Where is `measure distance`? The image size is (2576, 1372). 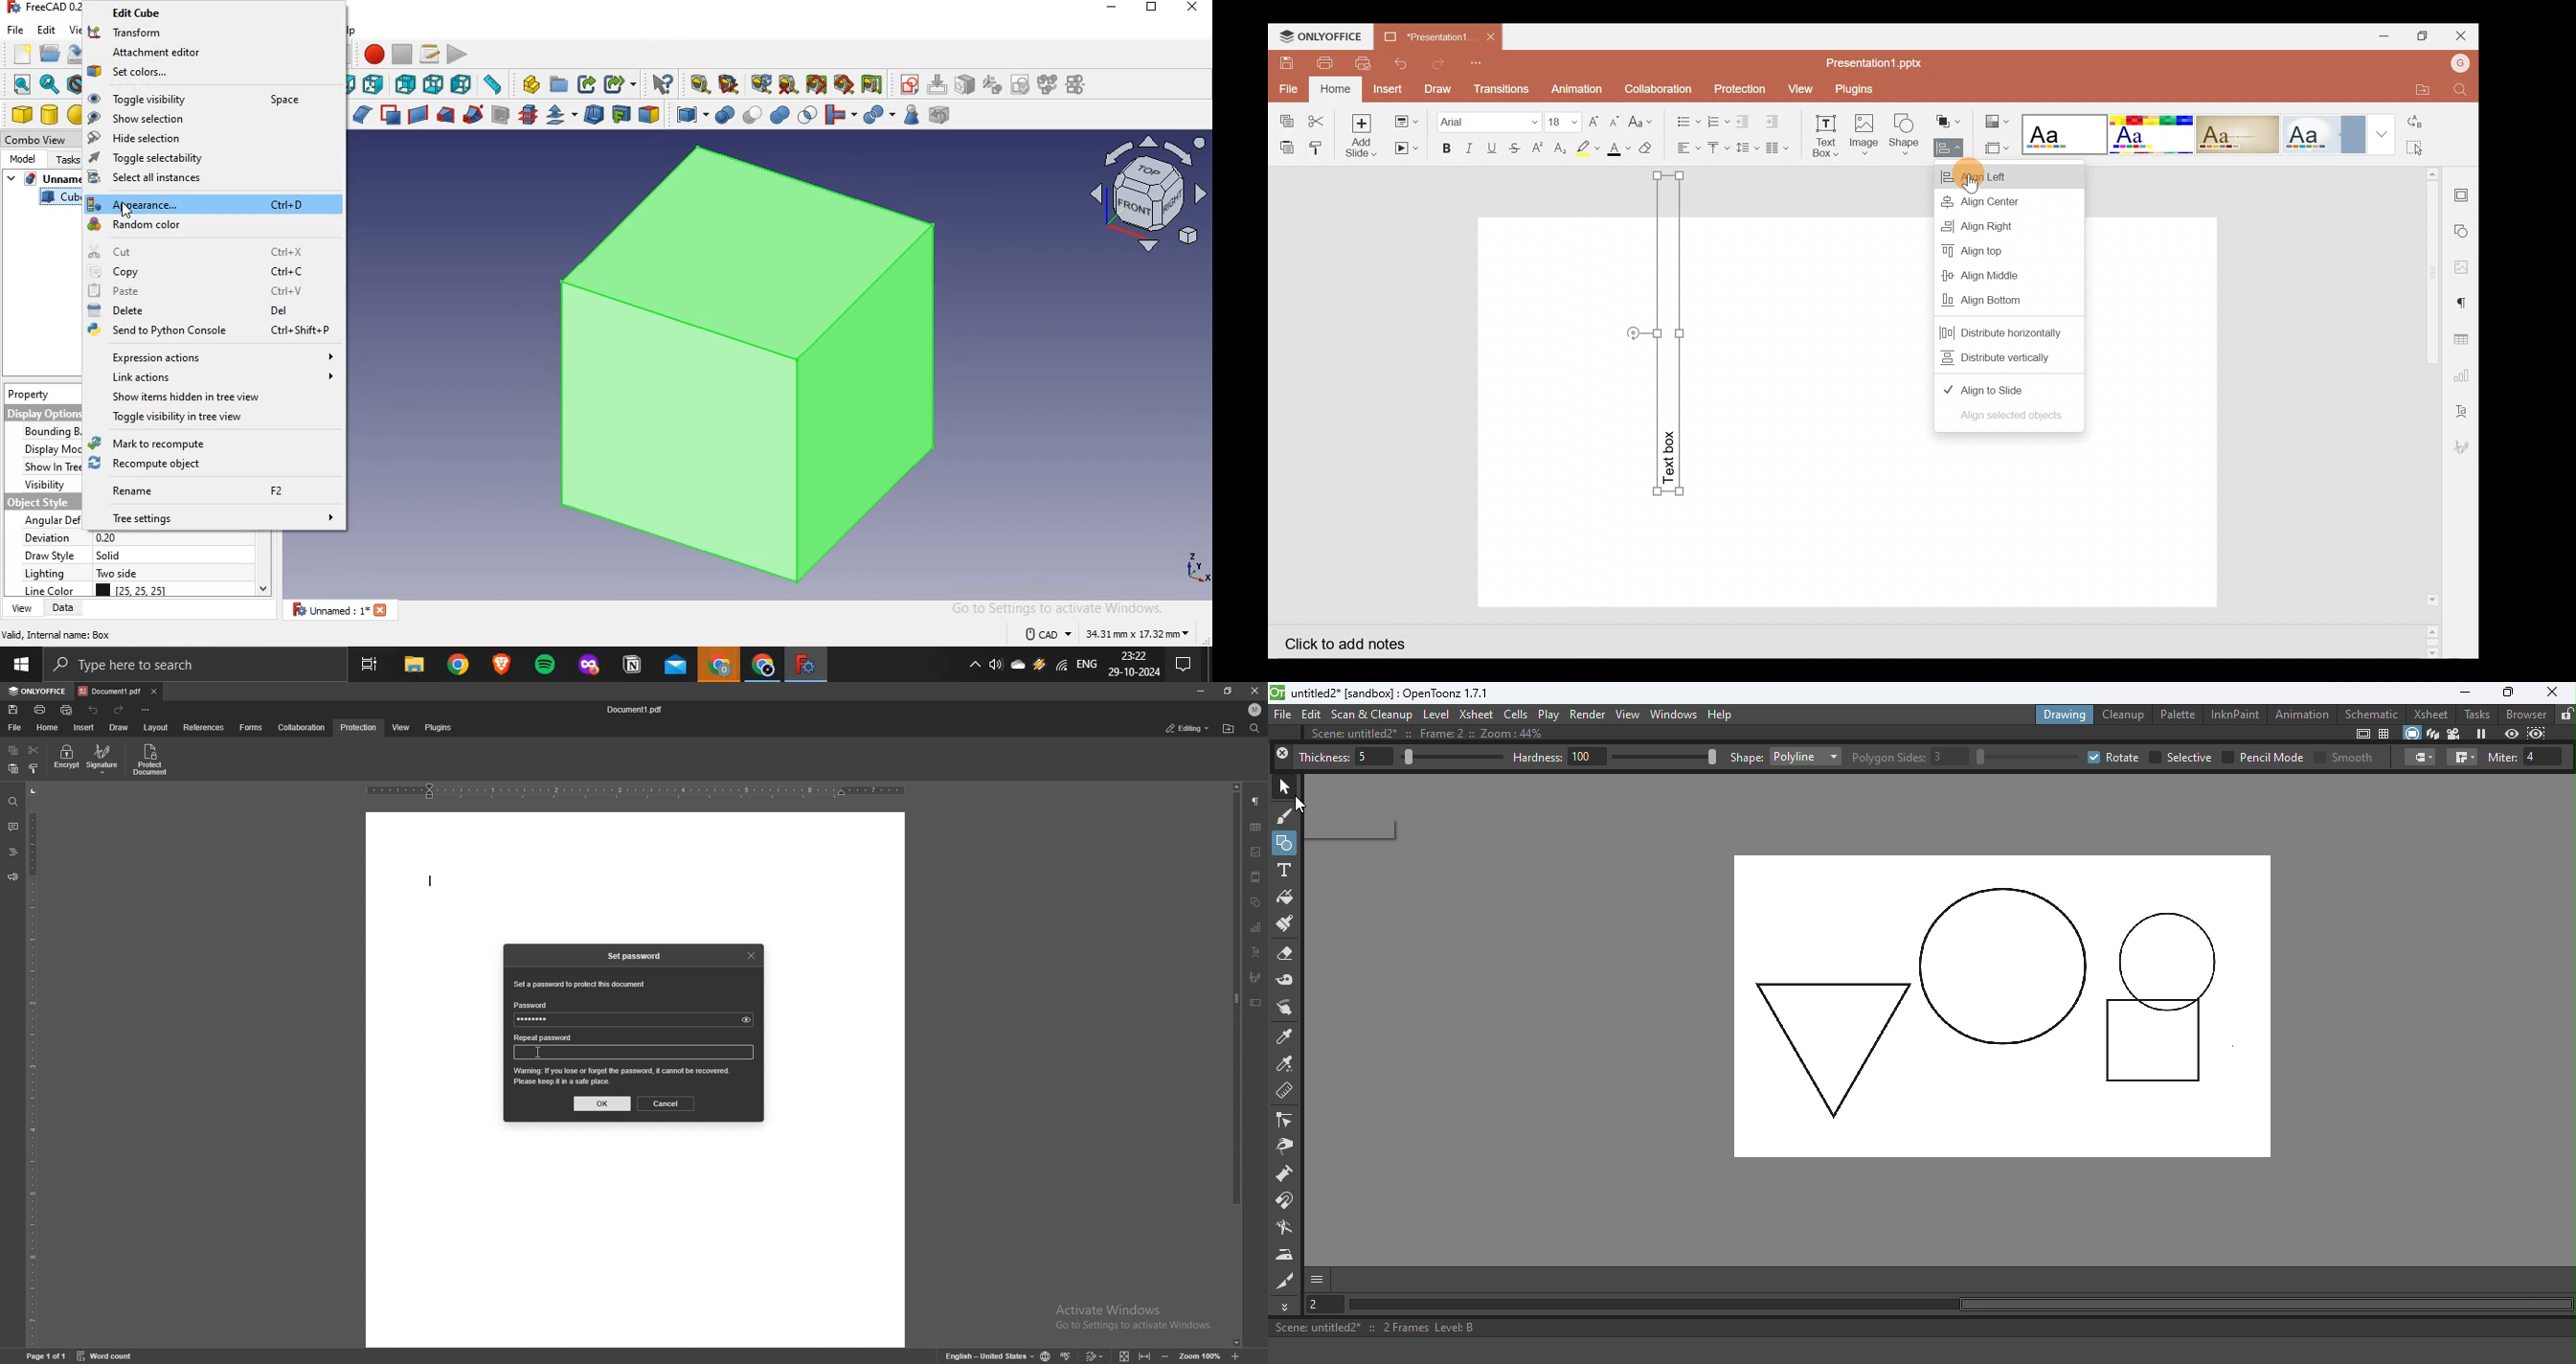 measure distance is located at coordinates (493, 83).